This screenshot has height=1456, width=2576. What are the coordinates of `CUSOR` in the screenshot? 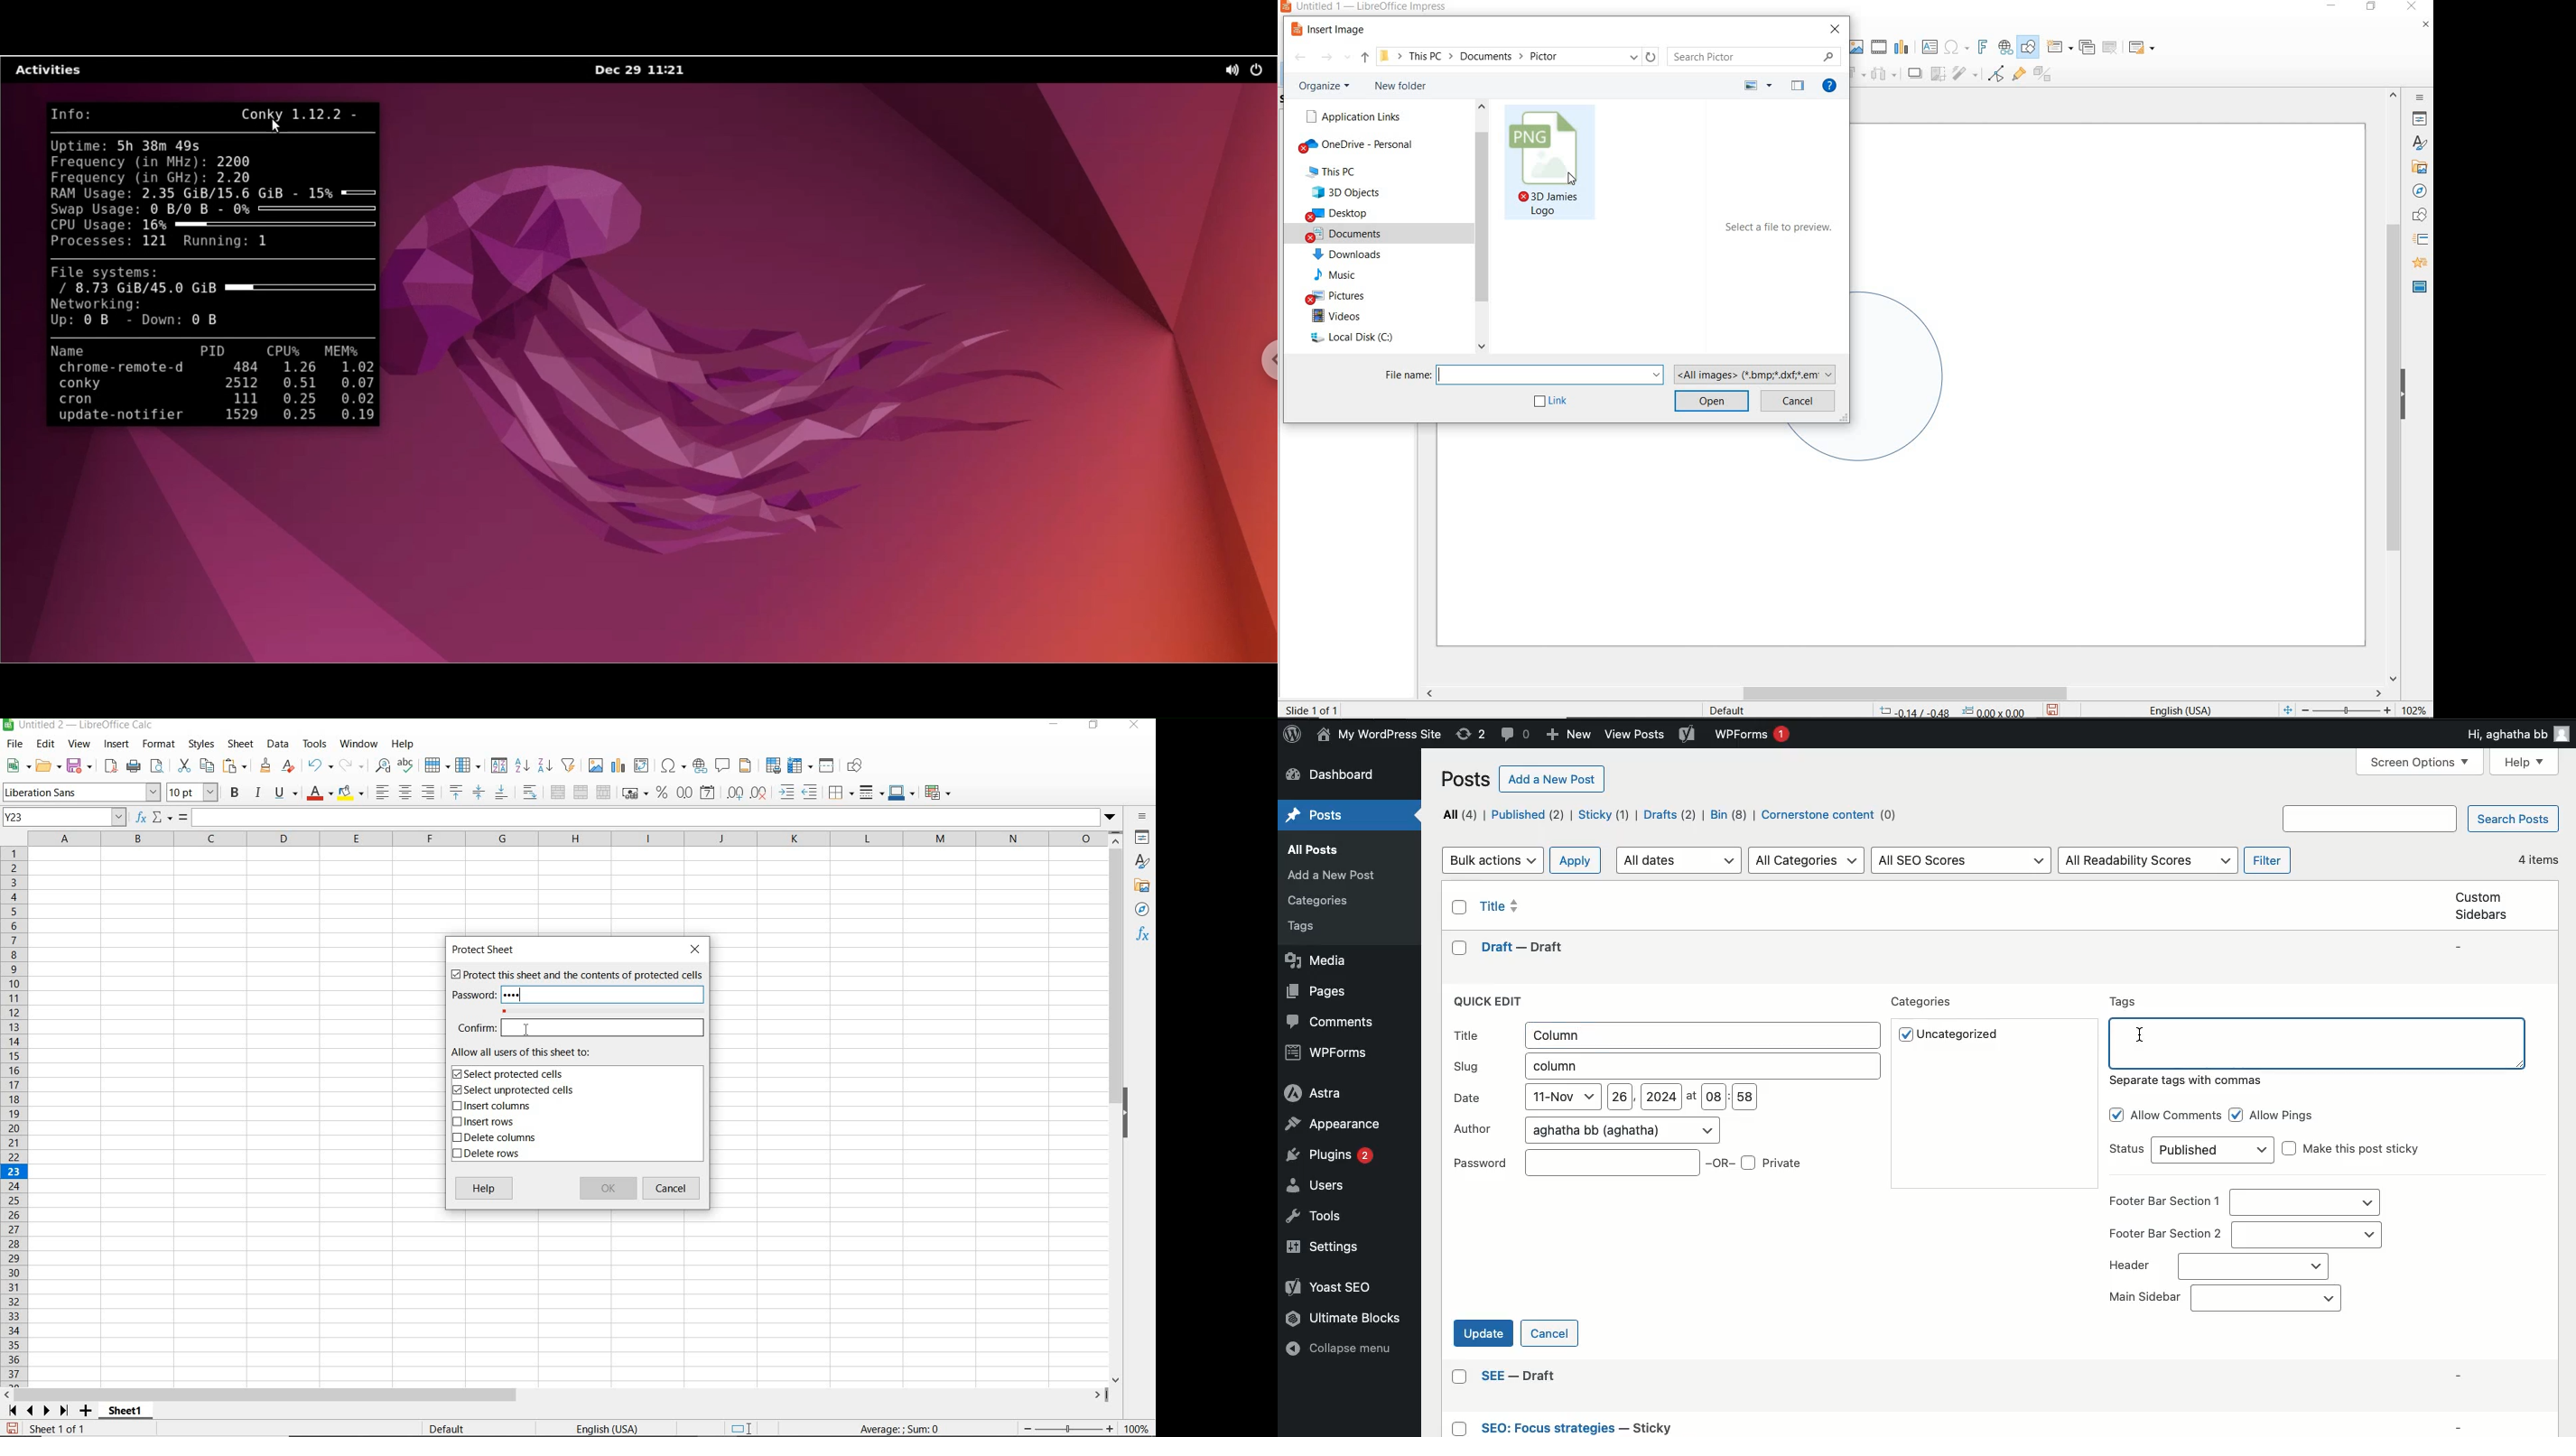 It's located at (525, 1030).